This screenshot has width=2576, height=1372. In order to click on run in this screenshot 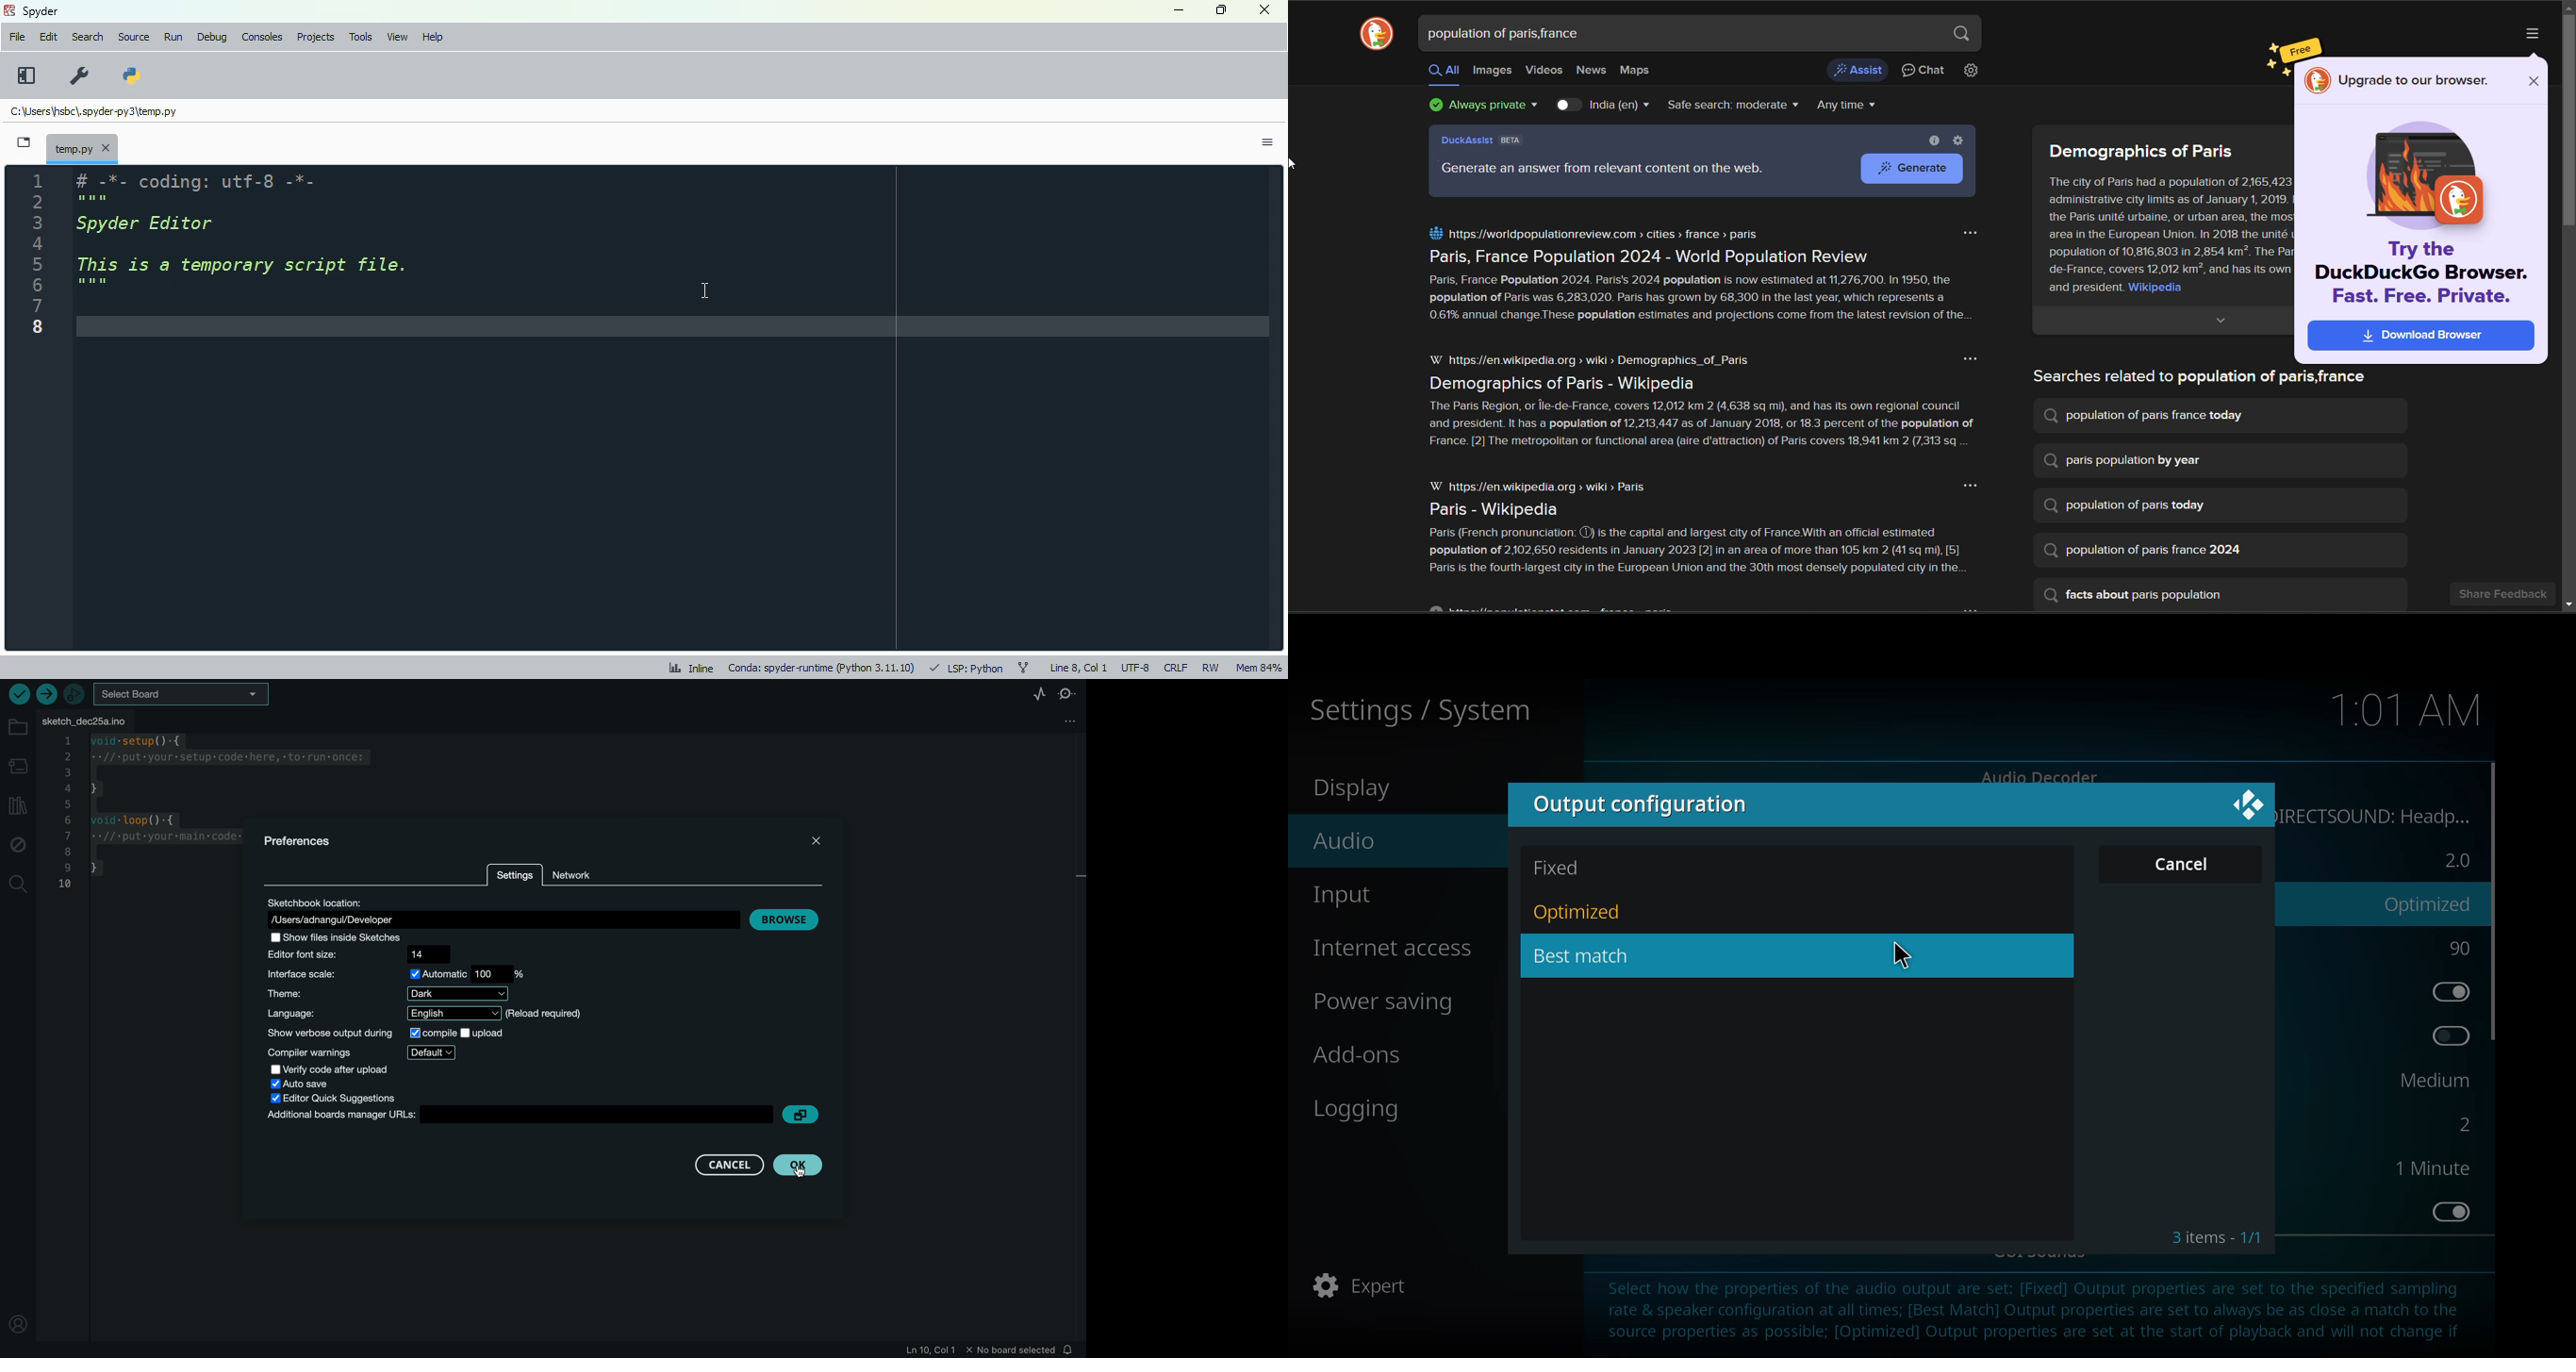, I will do `click(173, 38)`.